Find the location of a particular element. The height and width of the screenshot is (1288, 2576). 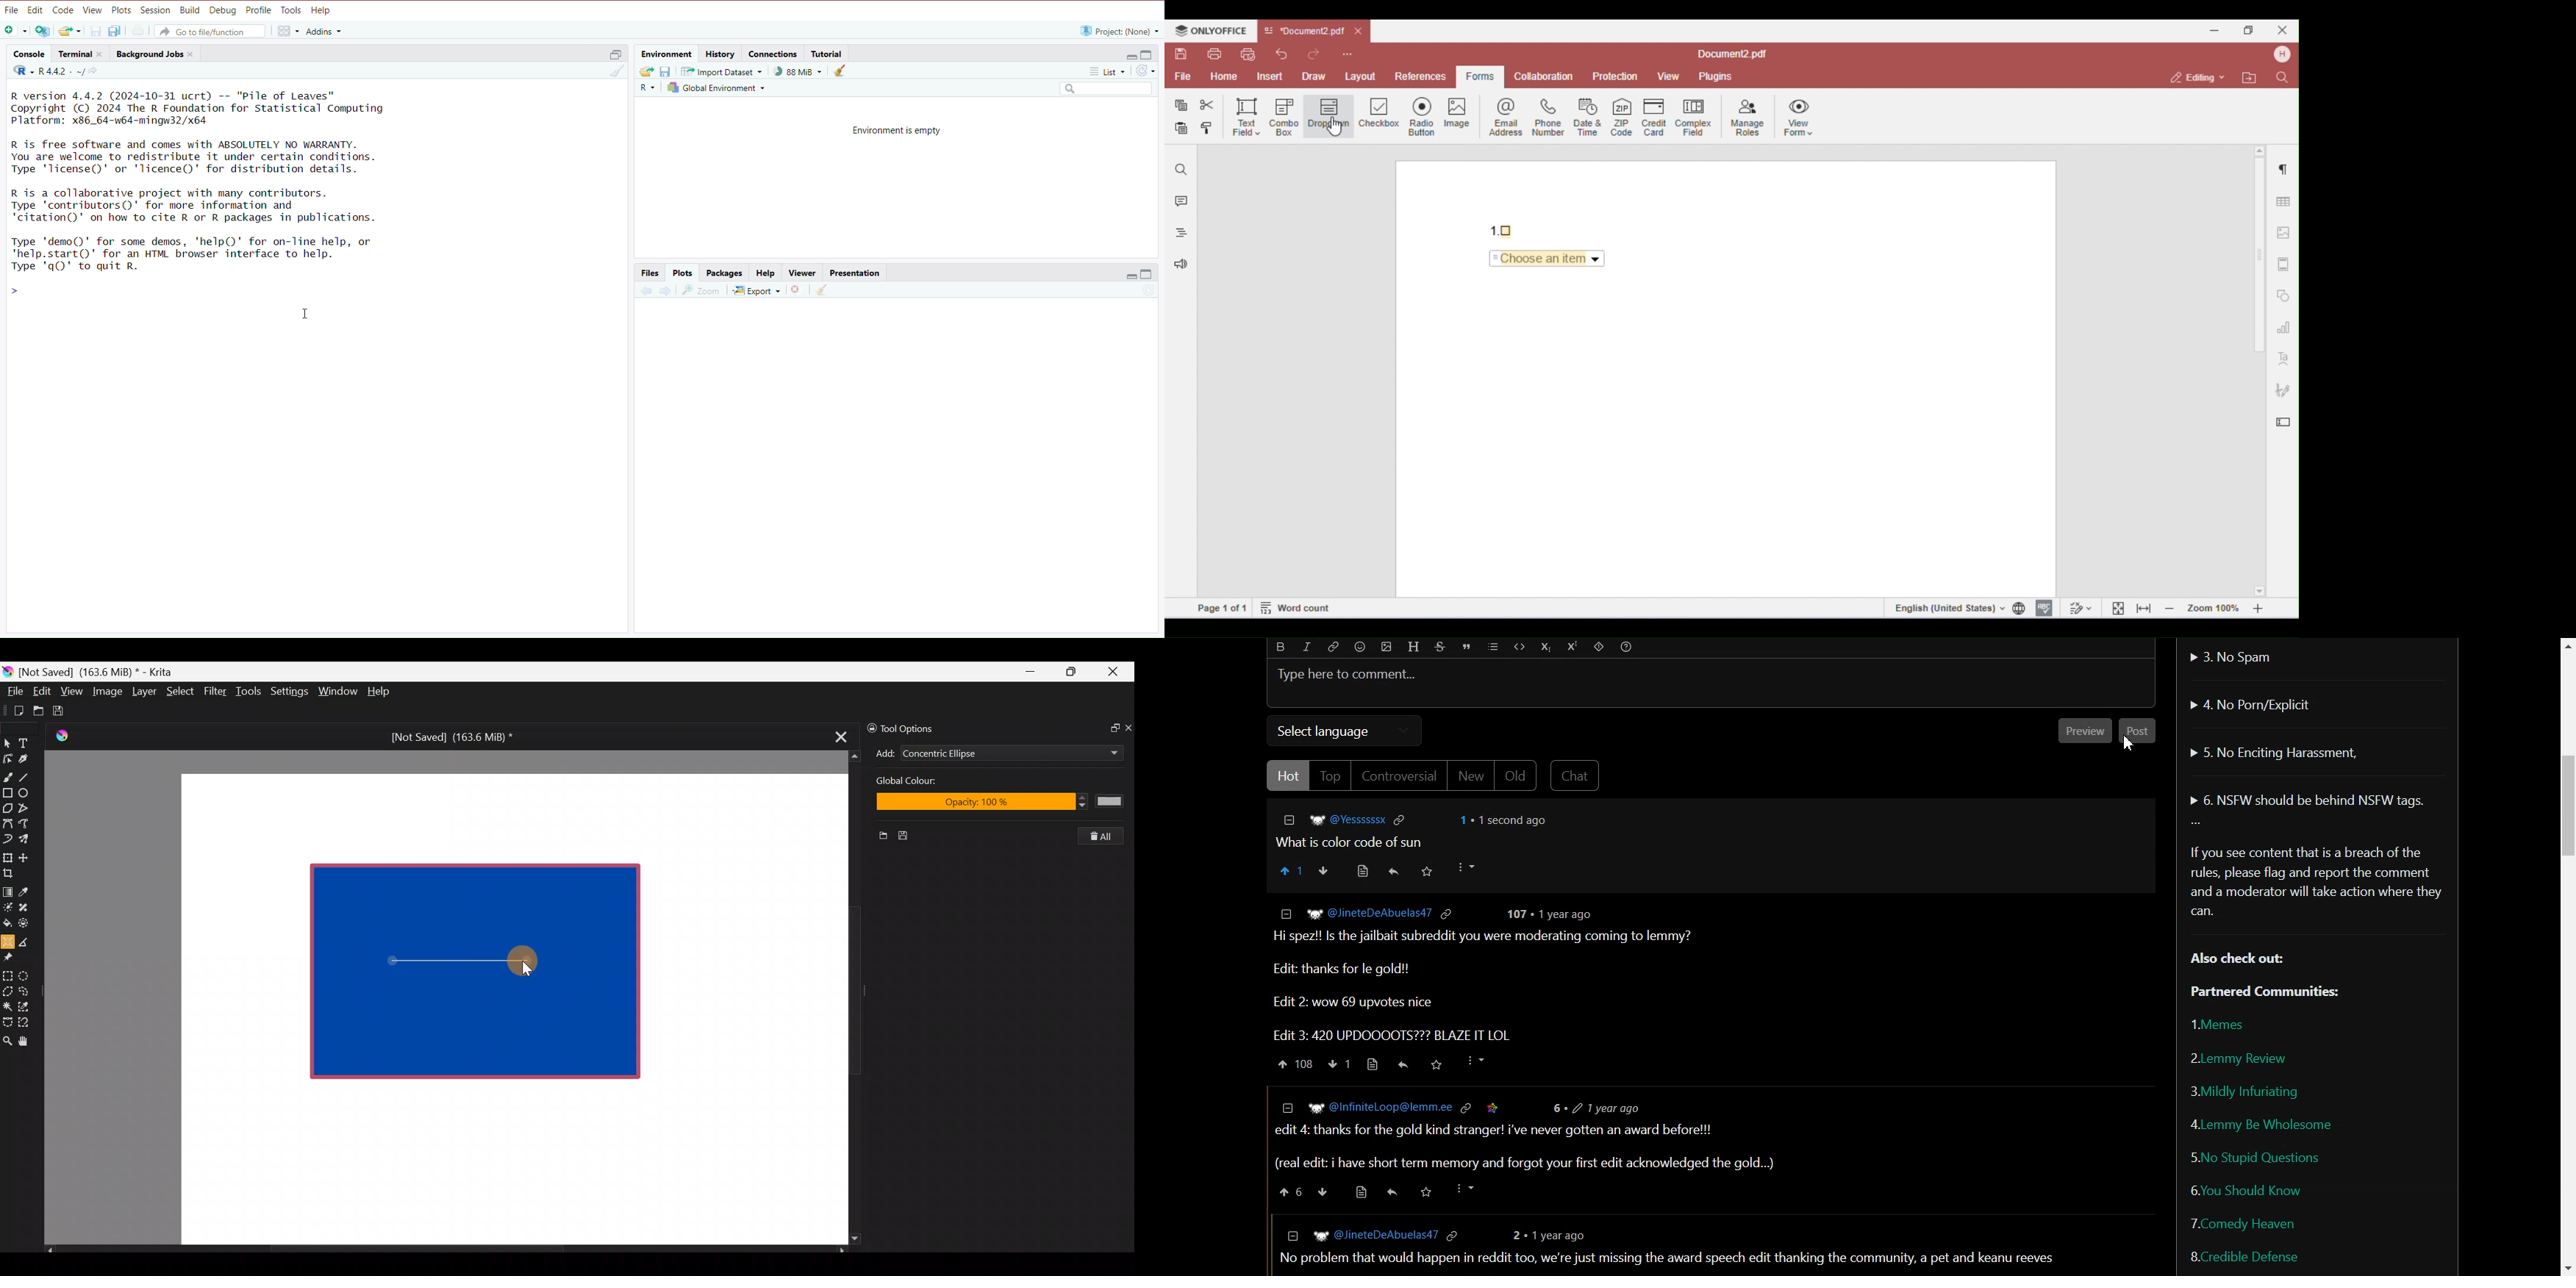

Vertical Scroll bar is located at coordinates (2564, 957).